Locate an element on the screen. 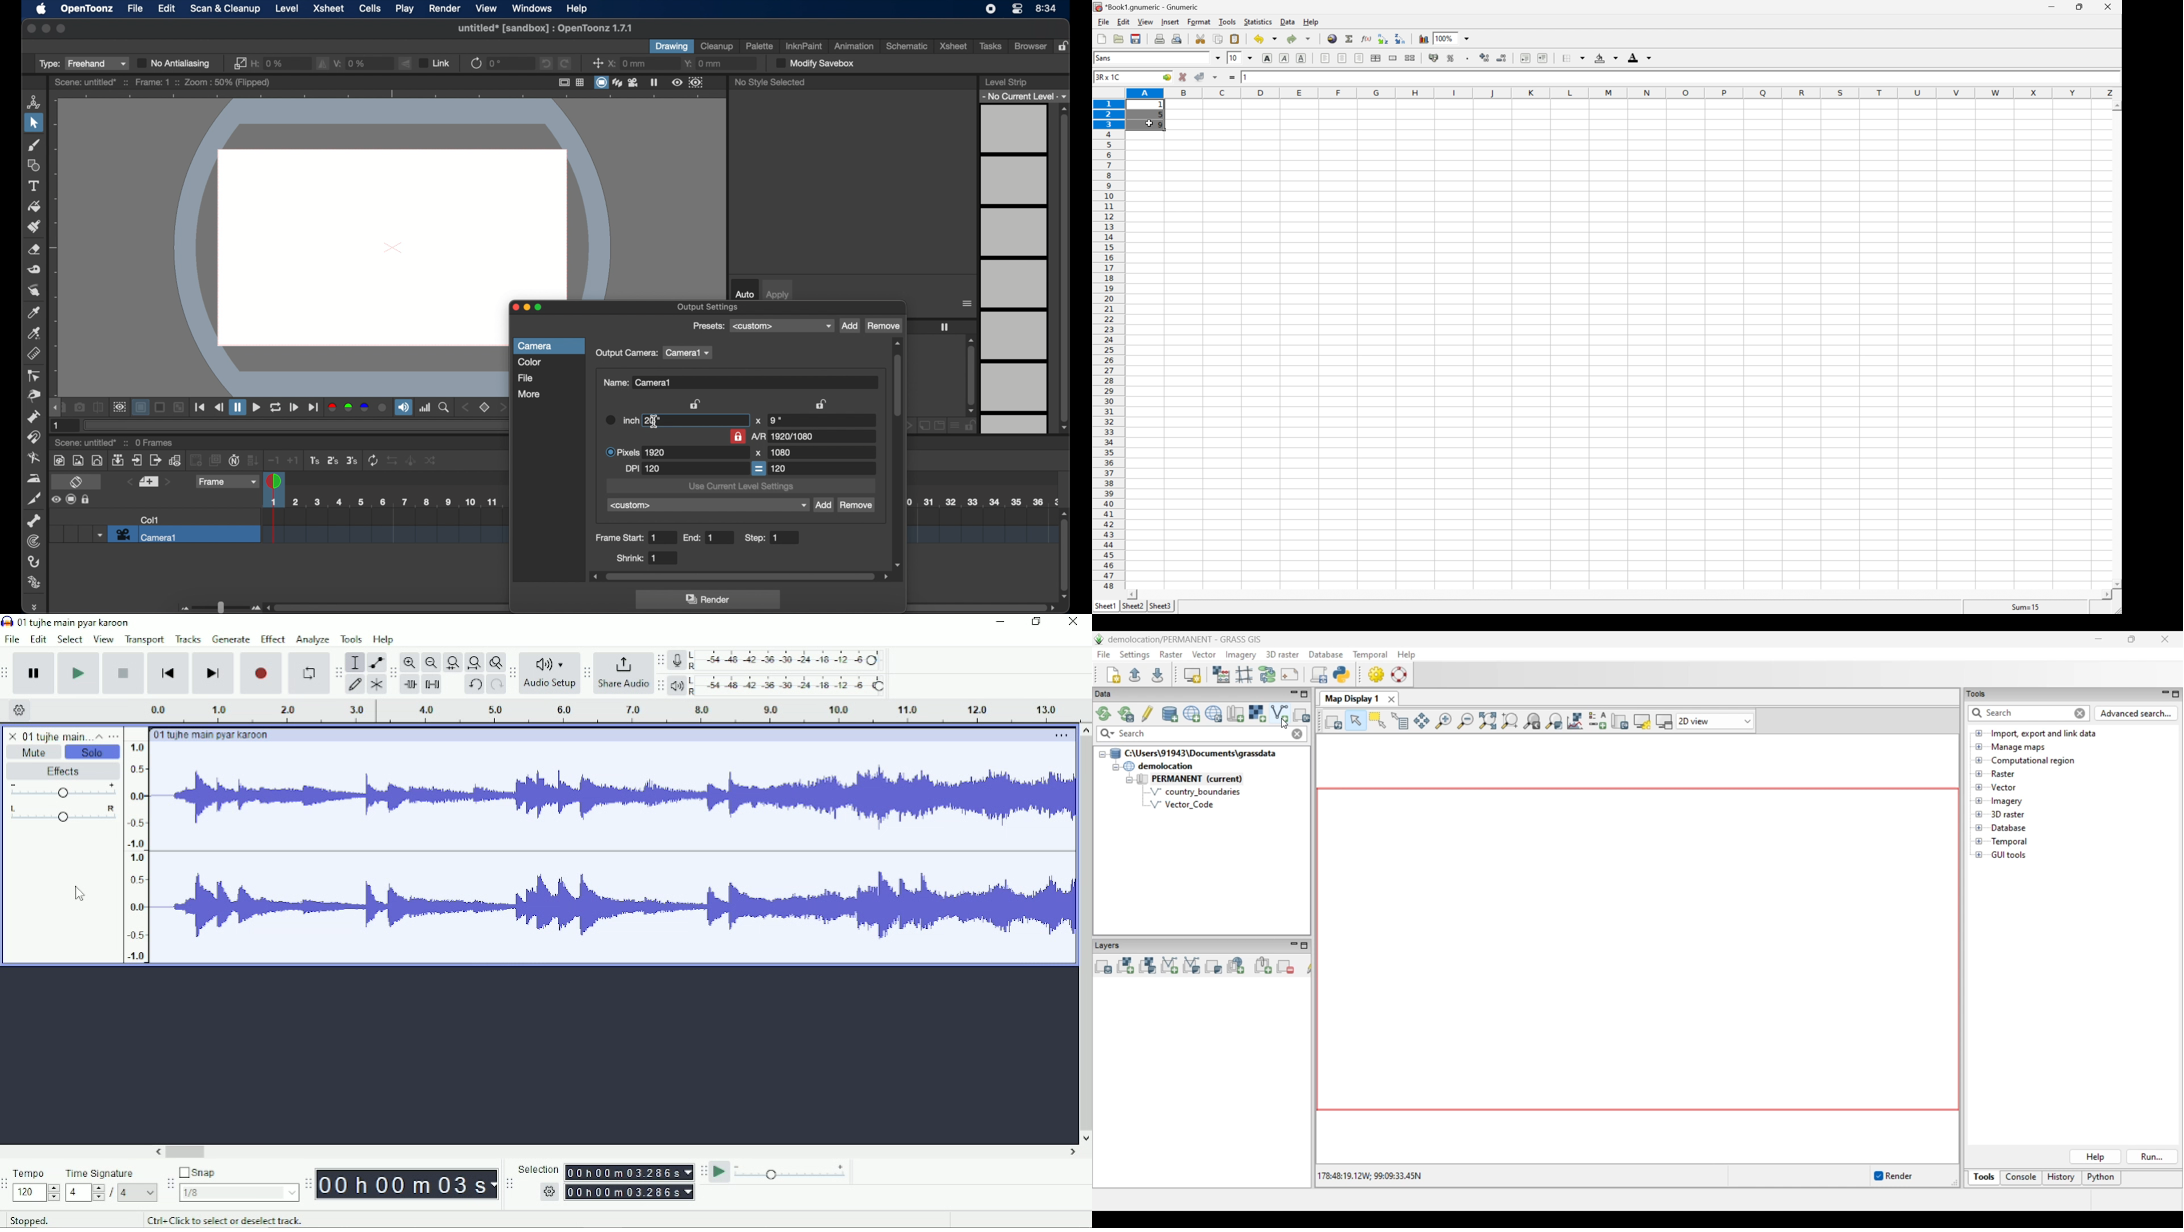 The image size is (2184, 1232). Play-at-speed is located at coordinates (719, 1173).